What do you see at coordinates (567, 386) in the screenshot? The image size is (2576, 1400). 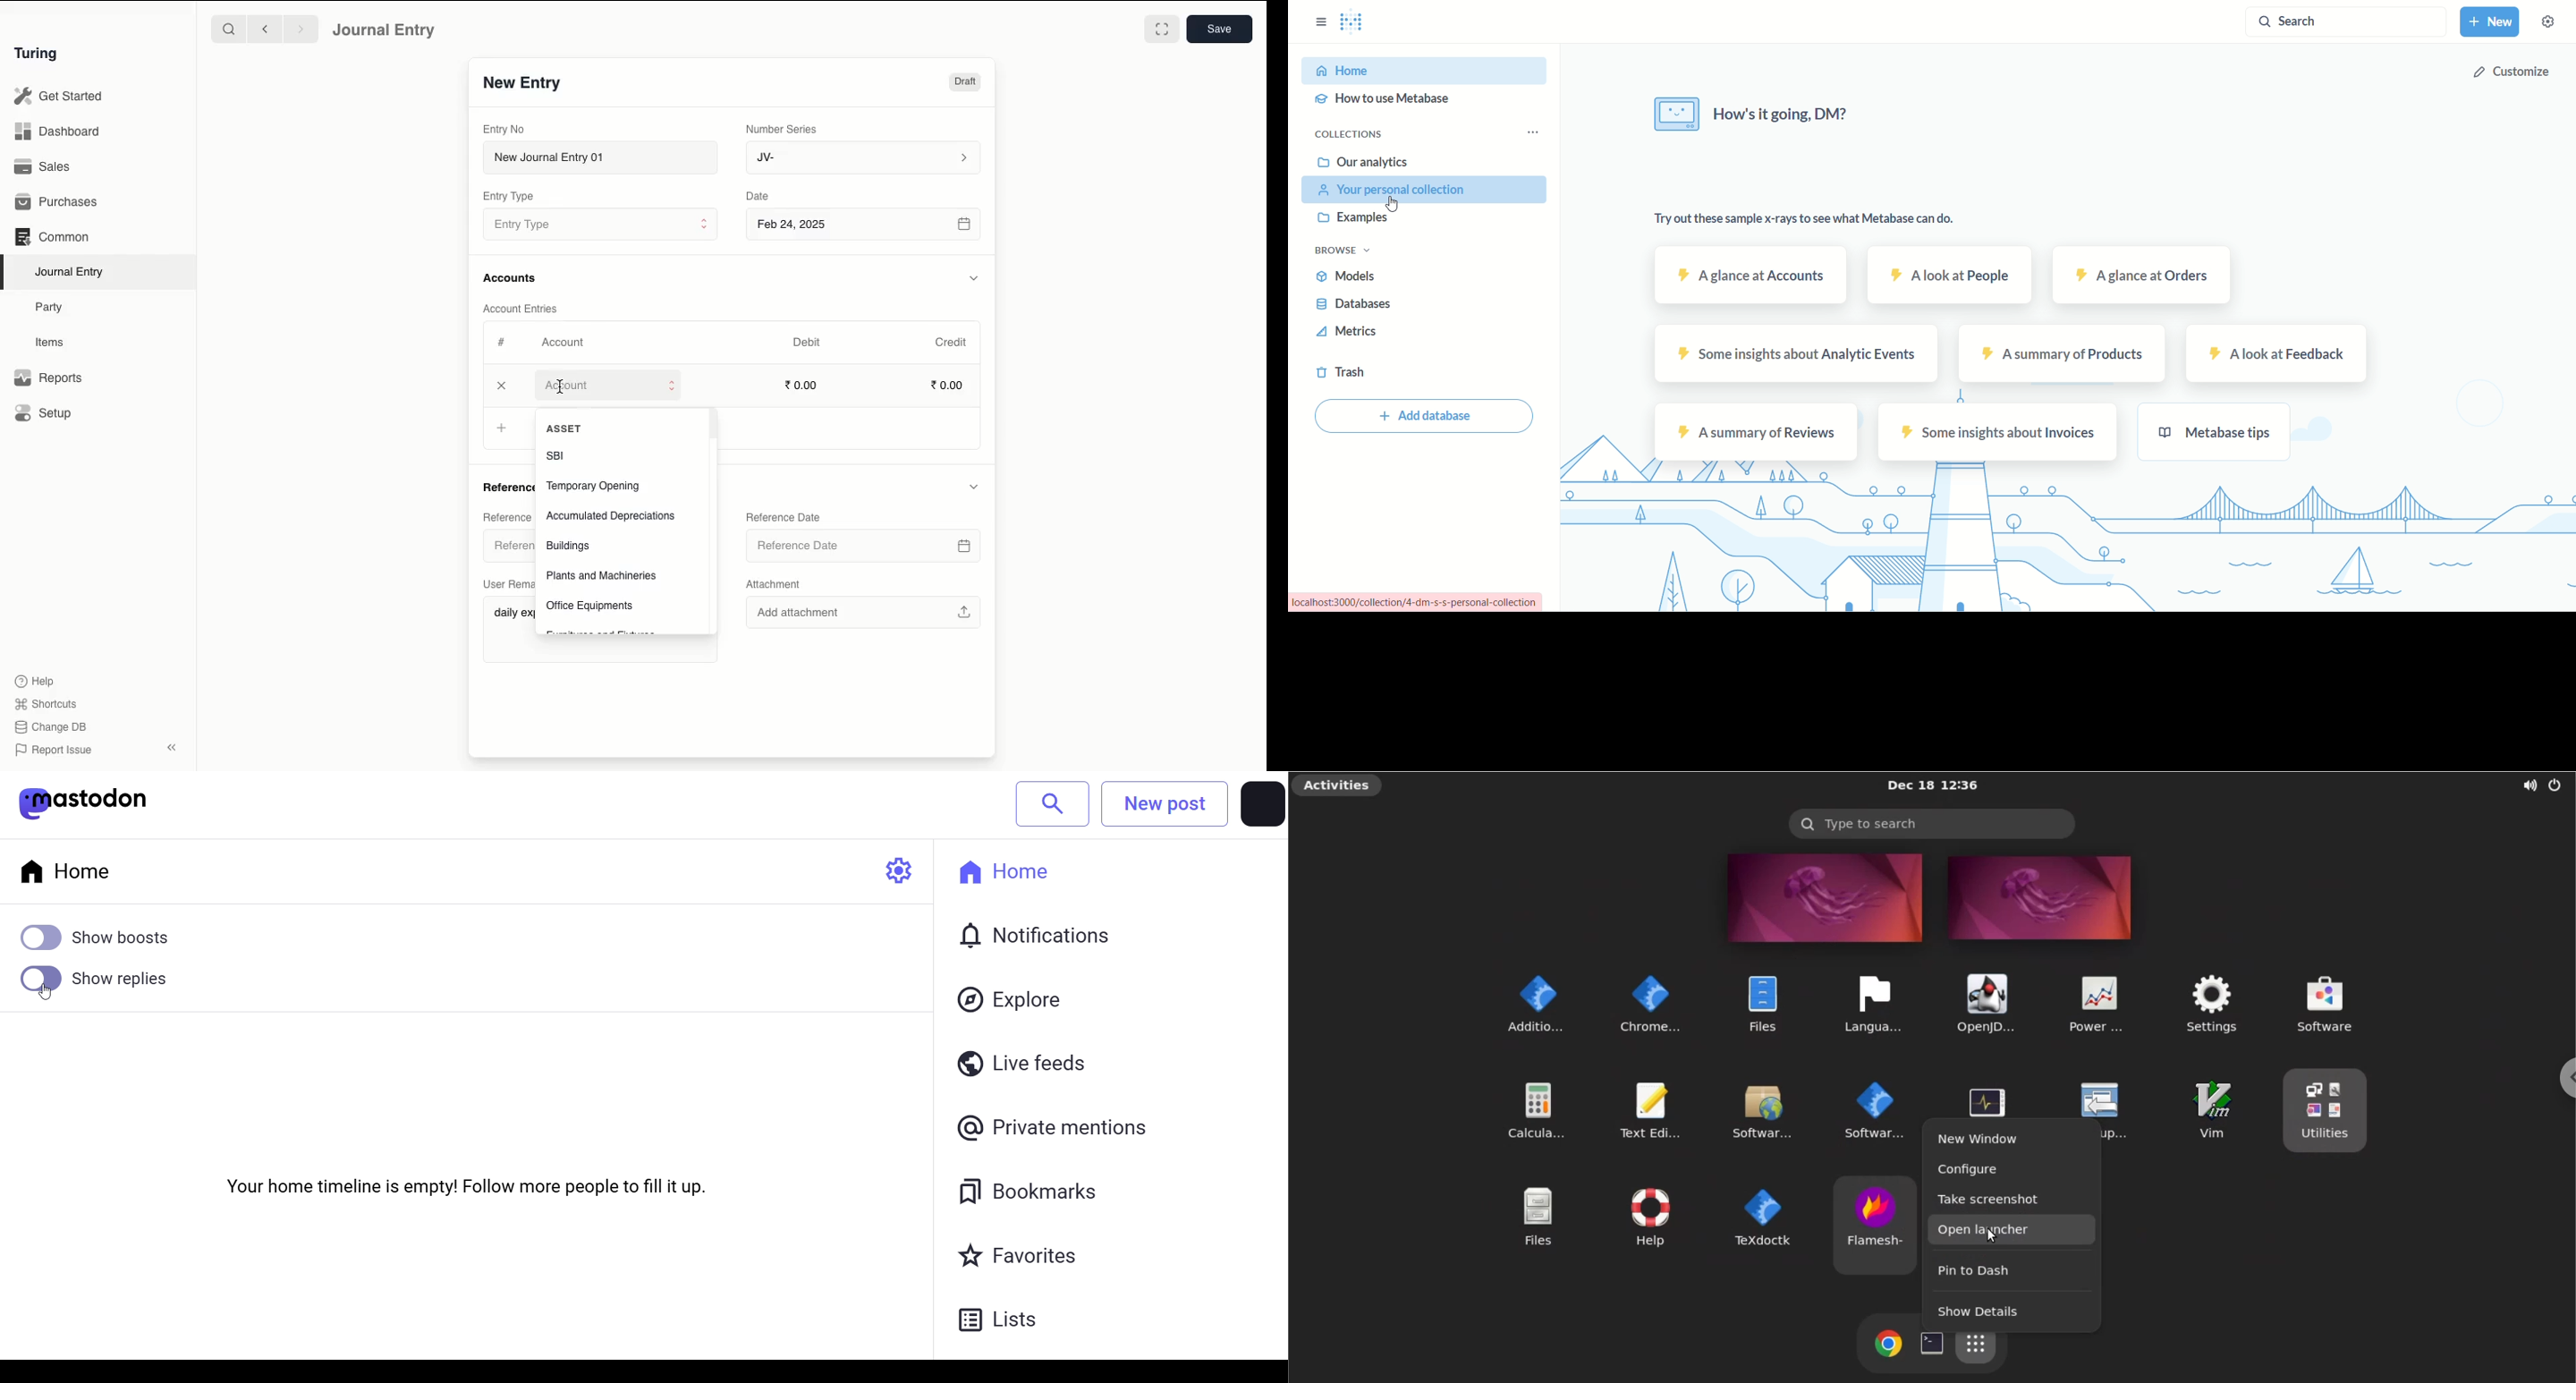 I see `Add Row` at bounding box center [567, 386].